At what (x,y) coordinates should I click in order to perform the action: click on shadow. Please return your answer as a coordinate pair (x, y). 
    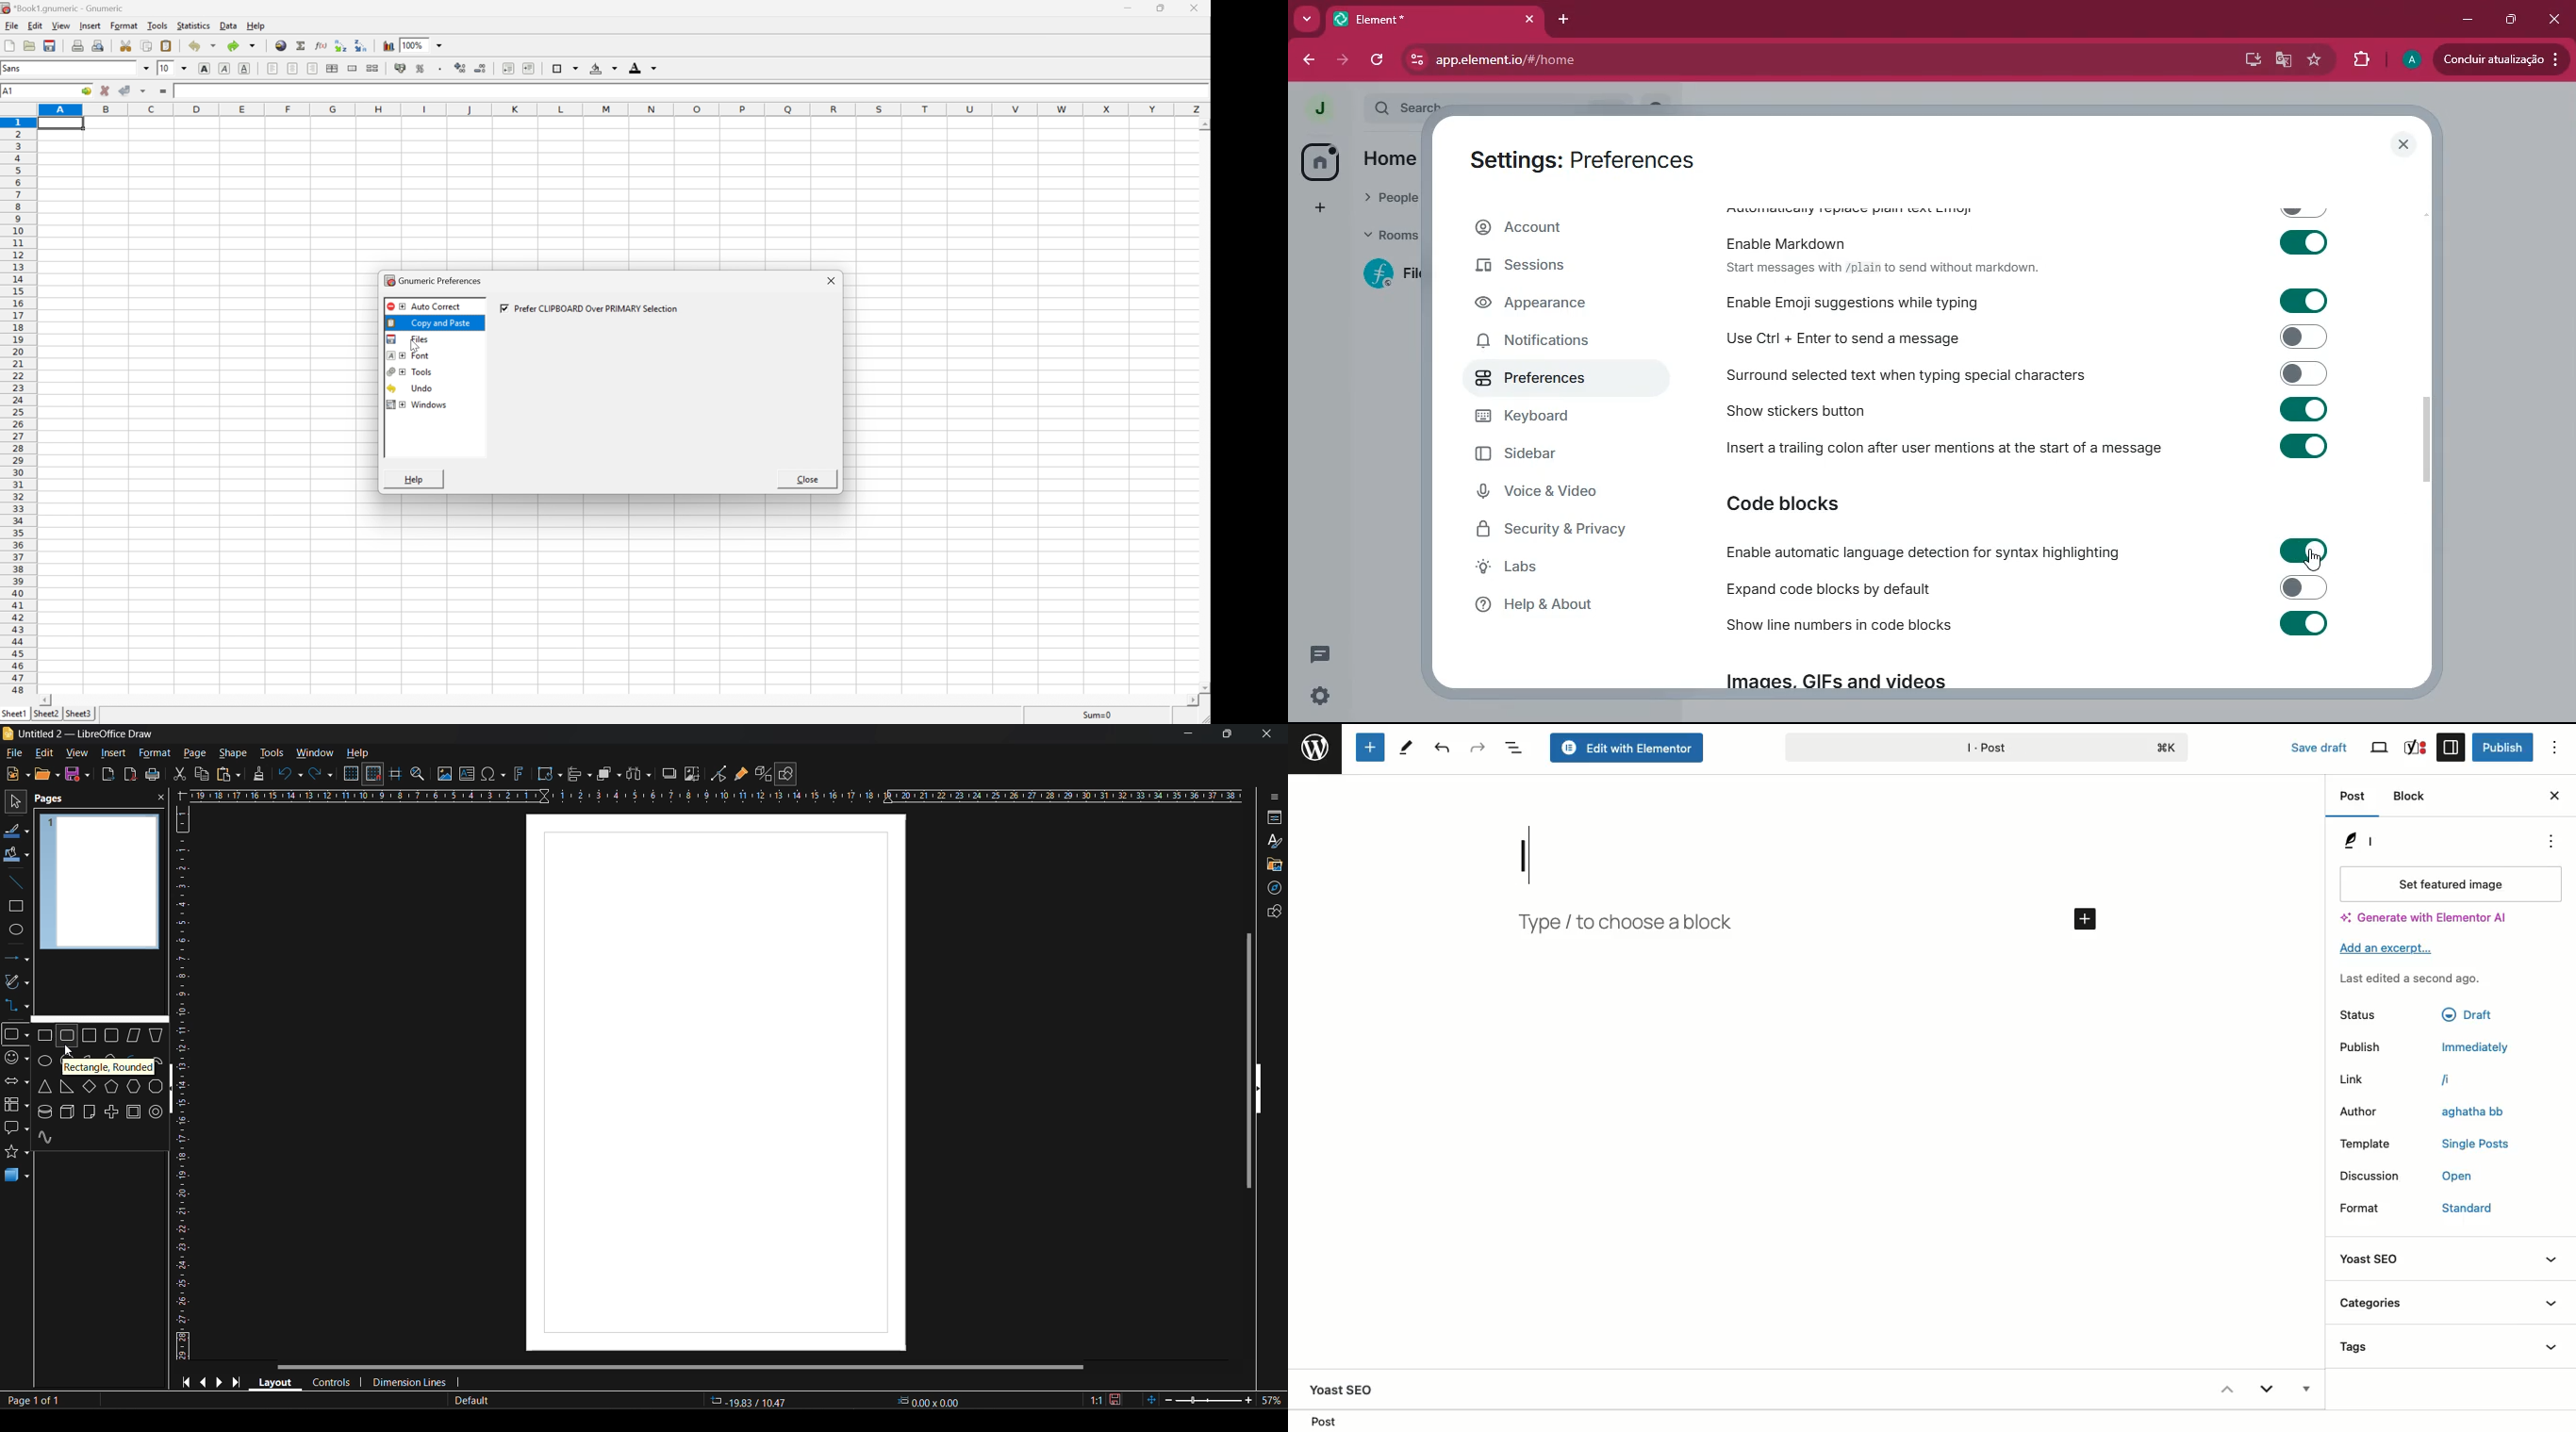
    Looking at the image, I should click on (670, 774).